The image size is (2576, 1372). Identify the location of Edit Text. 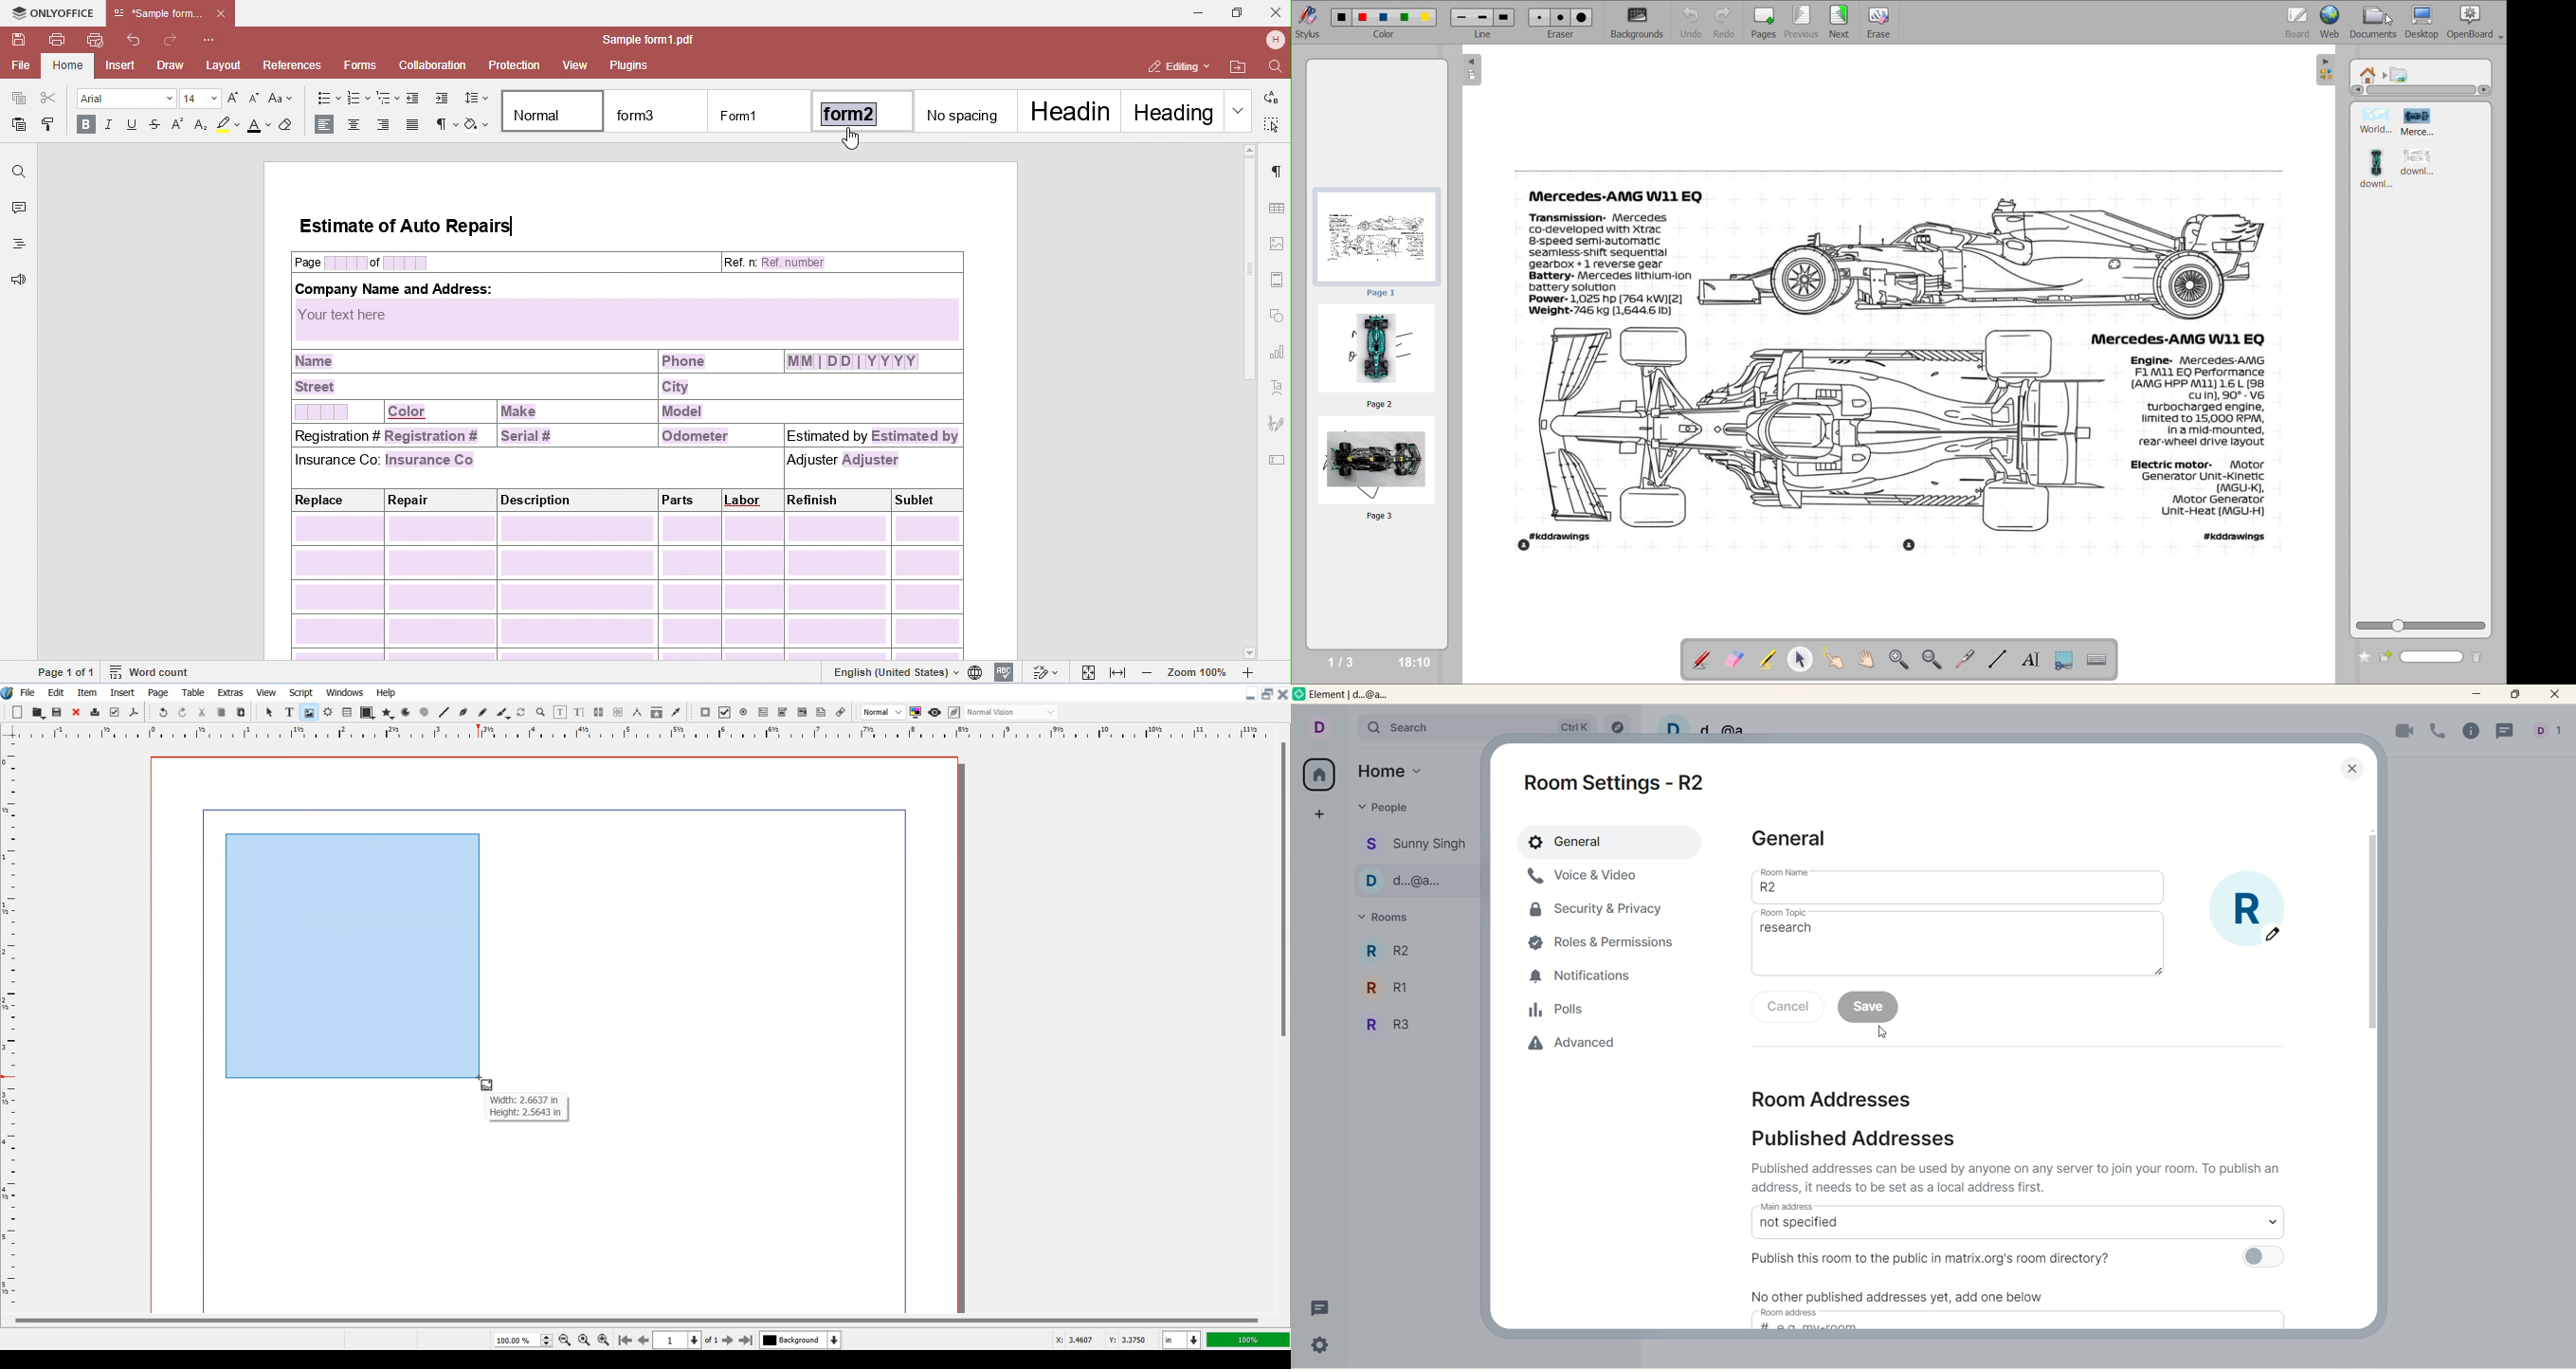
(580, 712).